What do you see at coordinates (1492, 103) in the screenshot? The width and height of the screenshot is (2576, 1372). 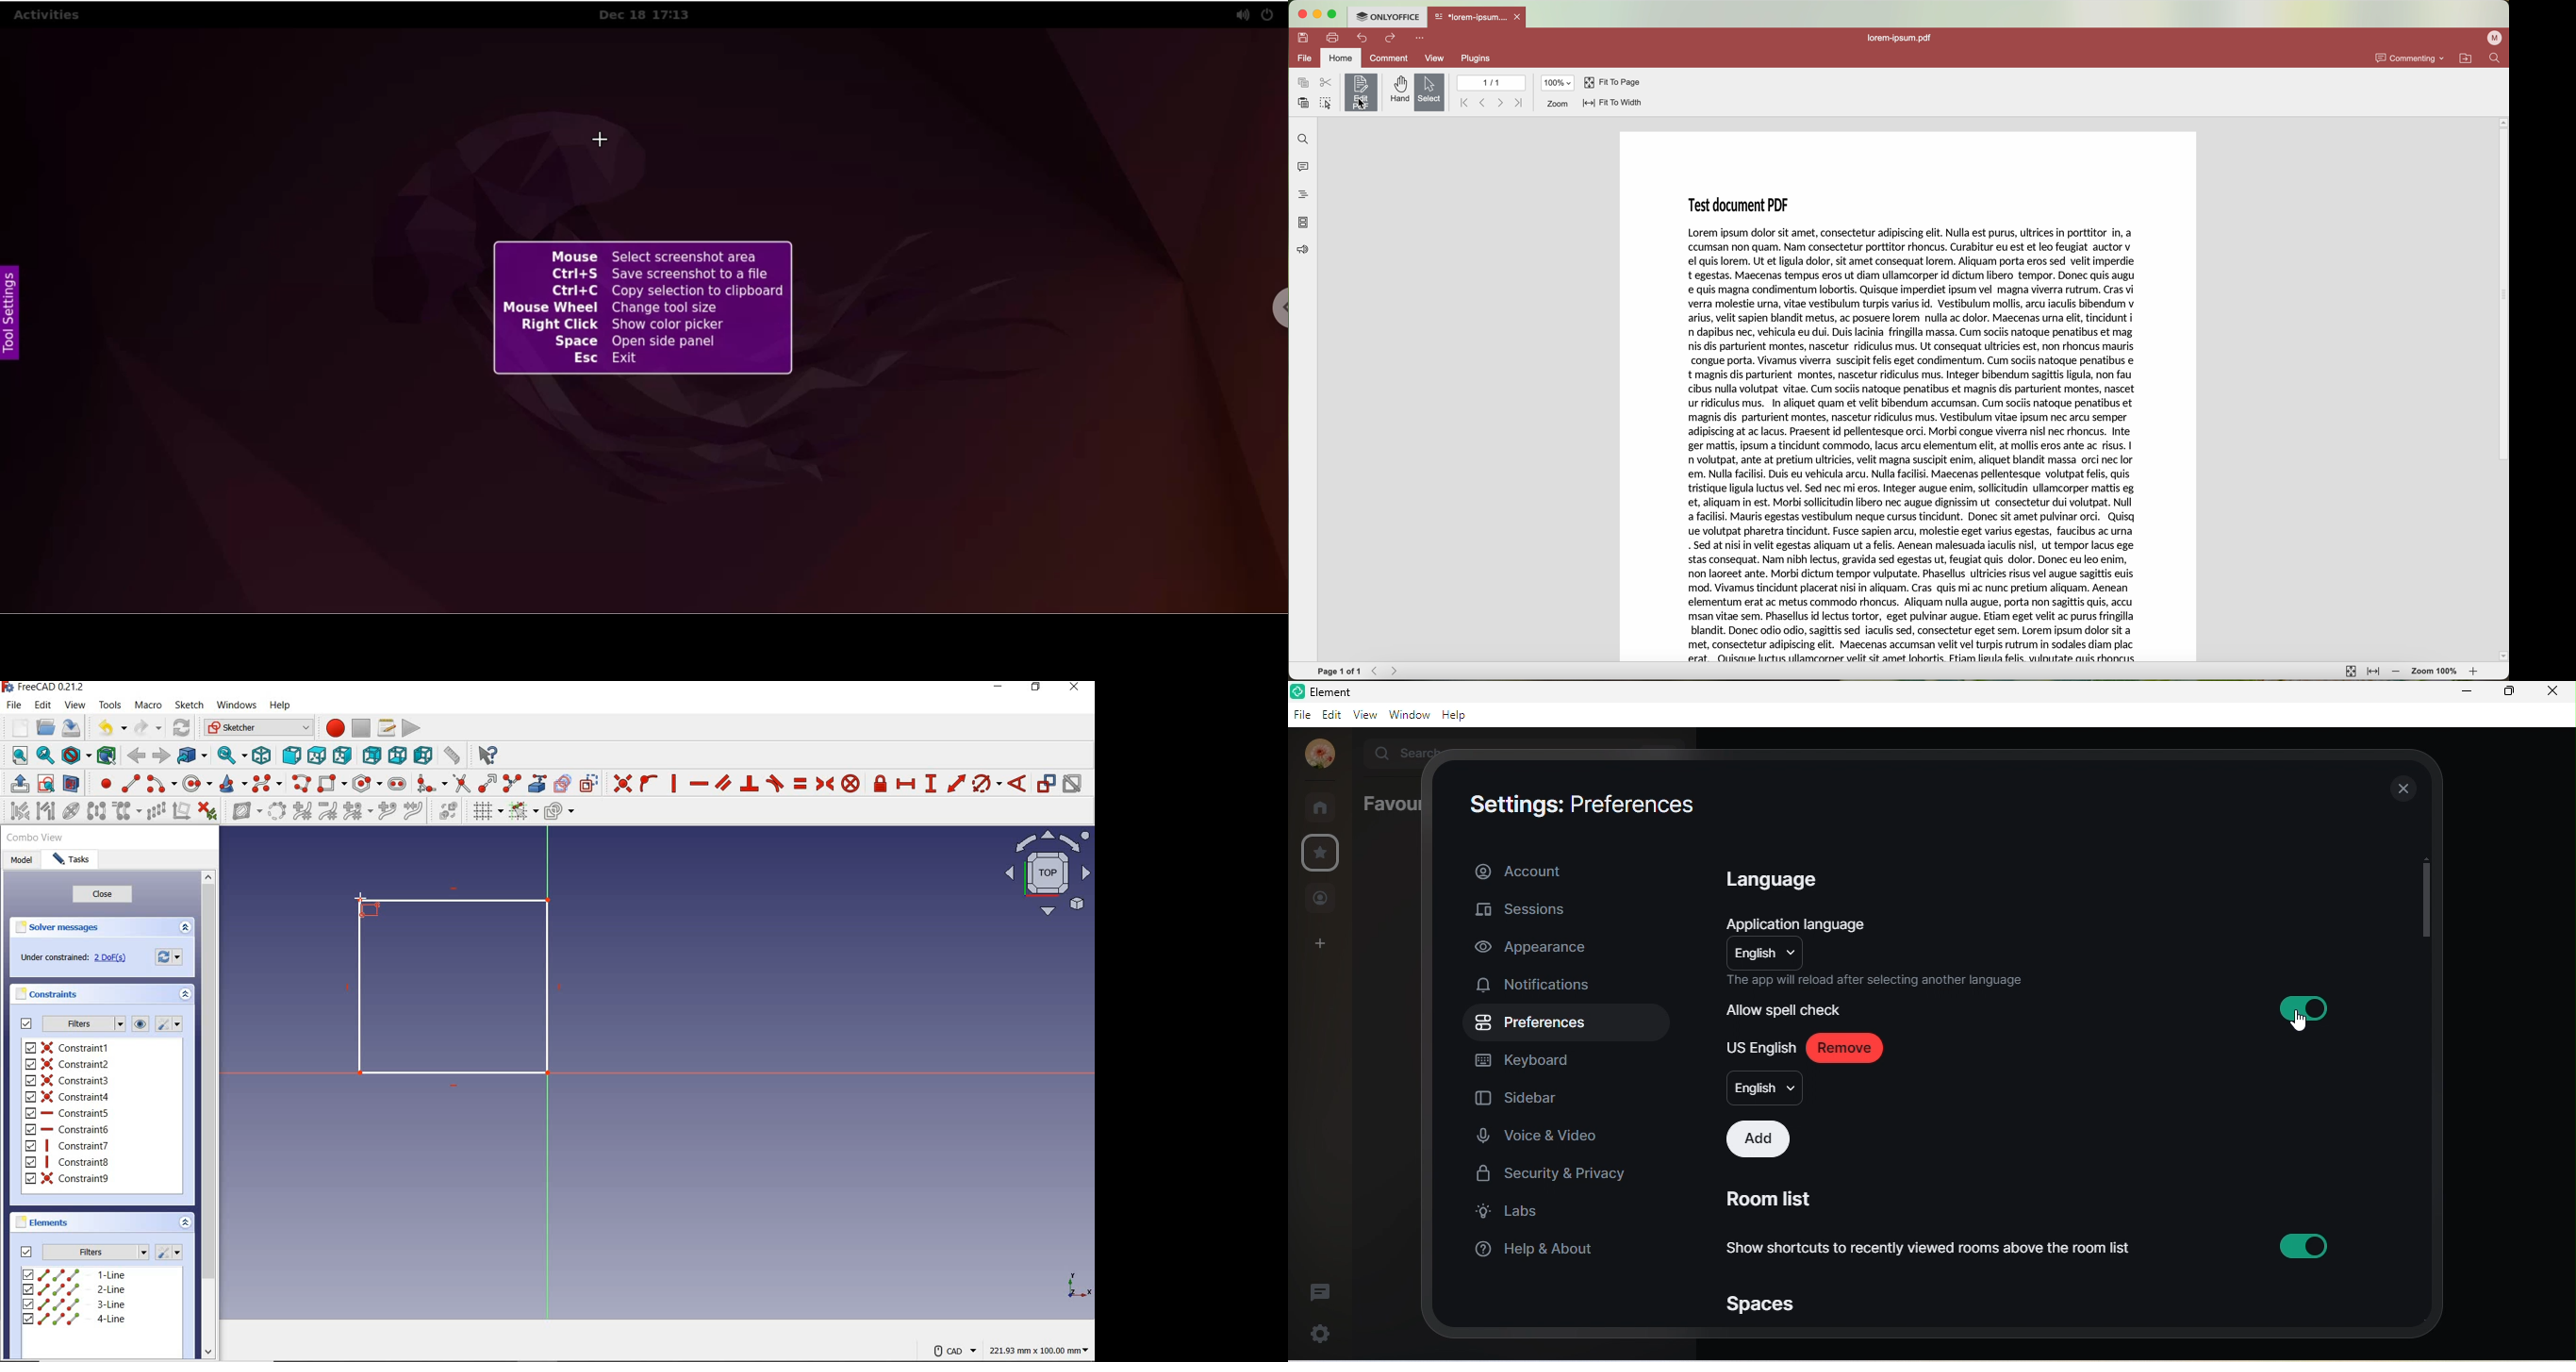 I see `navigate arrows` at bounding box center [1492, 103].